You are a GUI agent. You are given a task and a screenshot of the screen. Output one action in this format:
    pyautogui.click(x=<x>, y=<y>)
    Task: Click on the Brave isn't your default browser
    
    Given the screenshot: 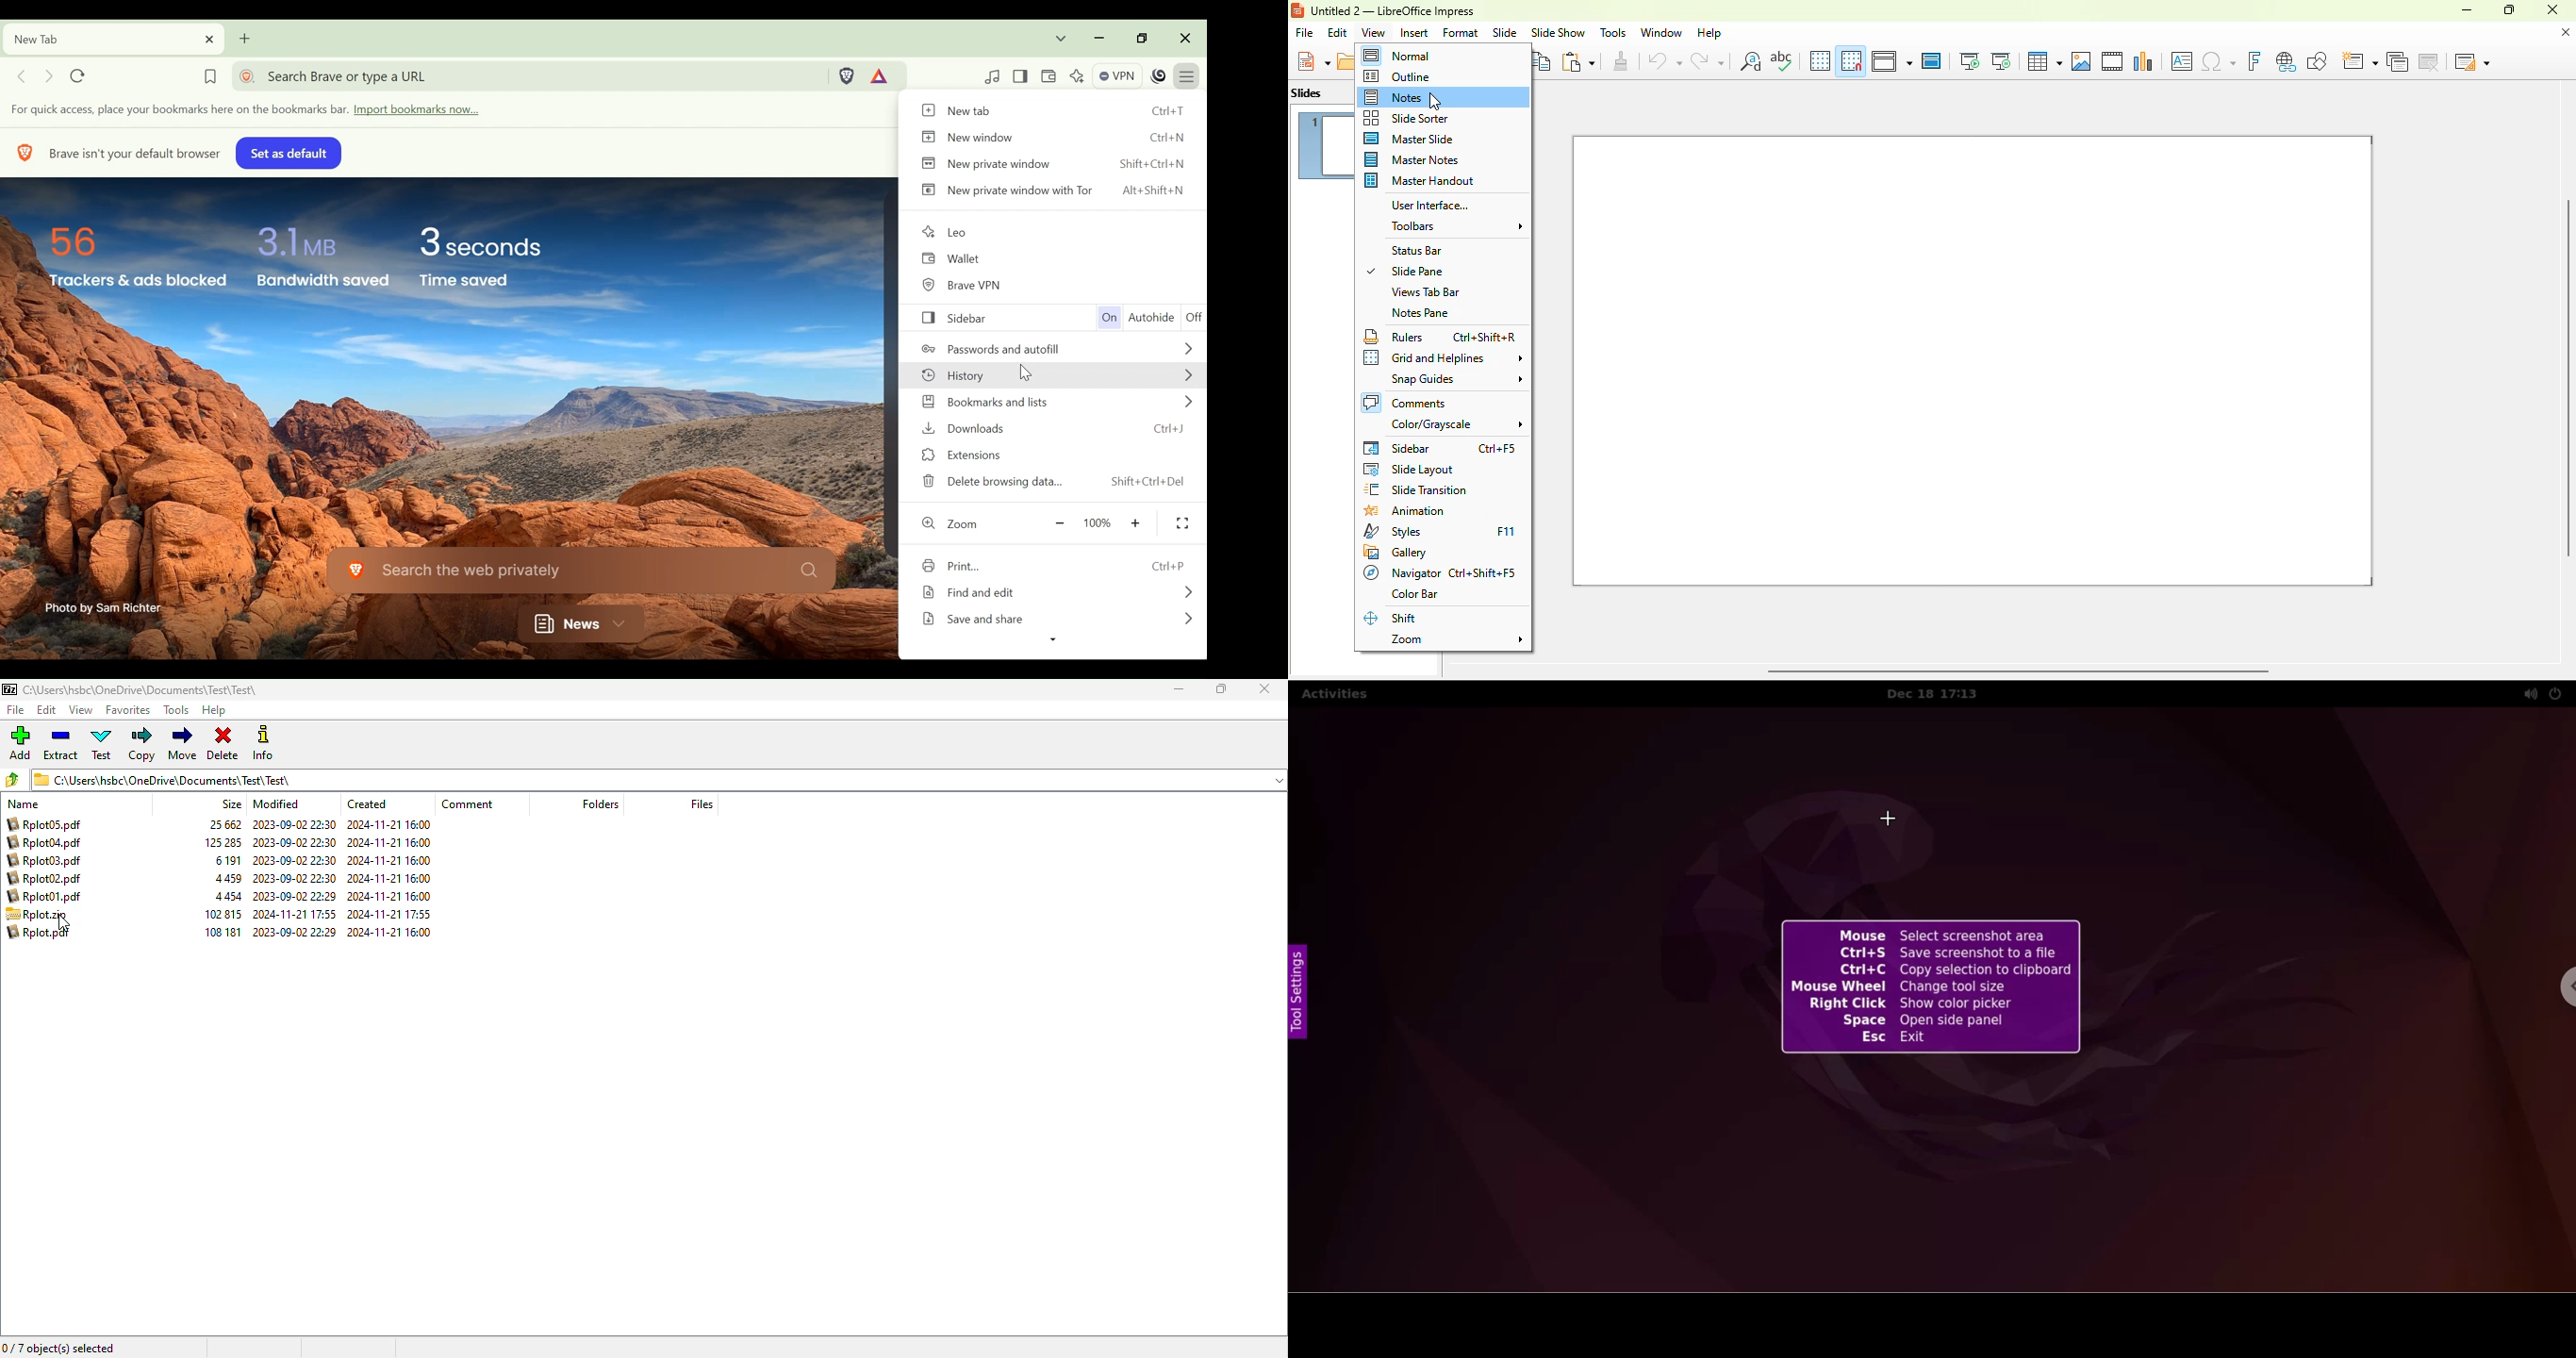 What is the action you would take?
    pyautogui.click(x=135, y=151)
    